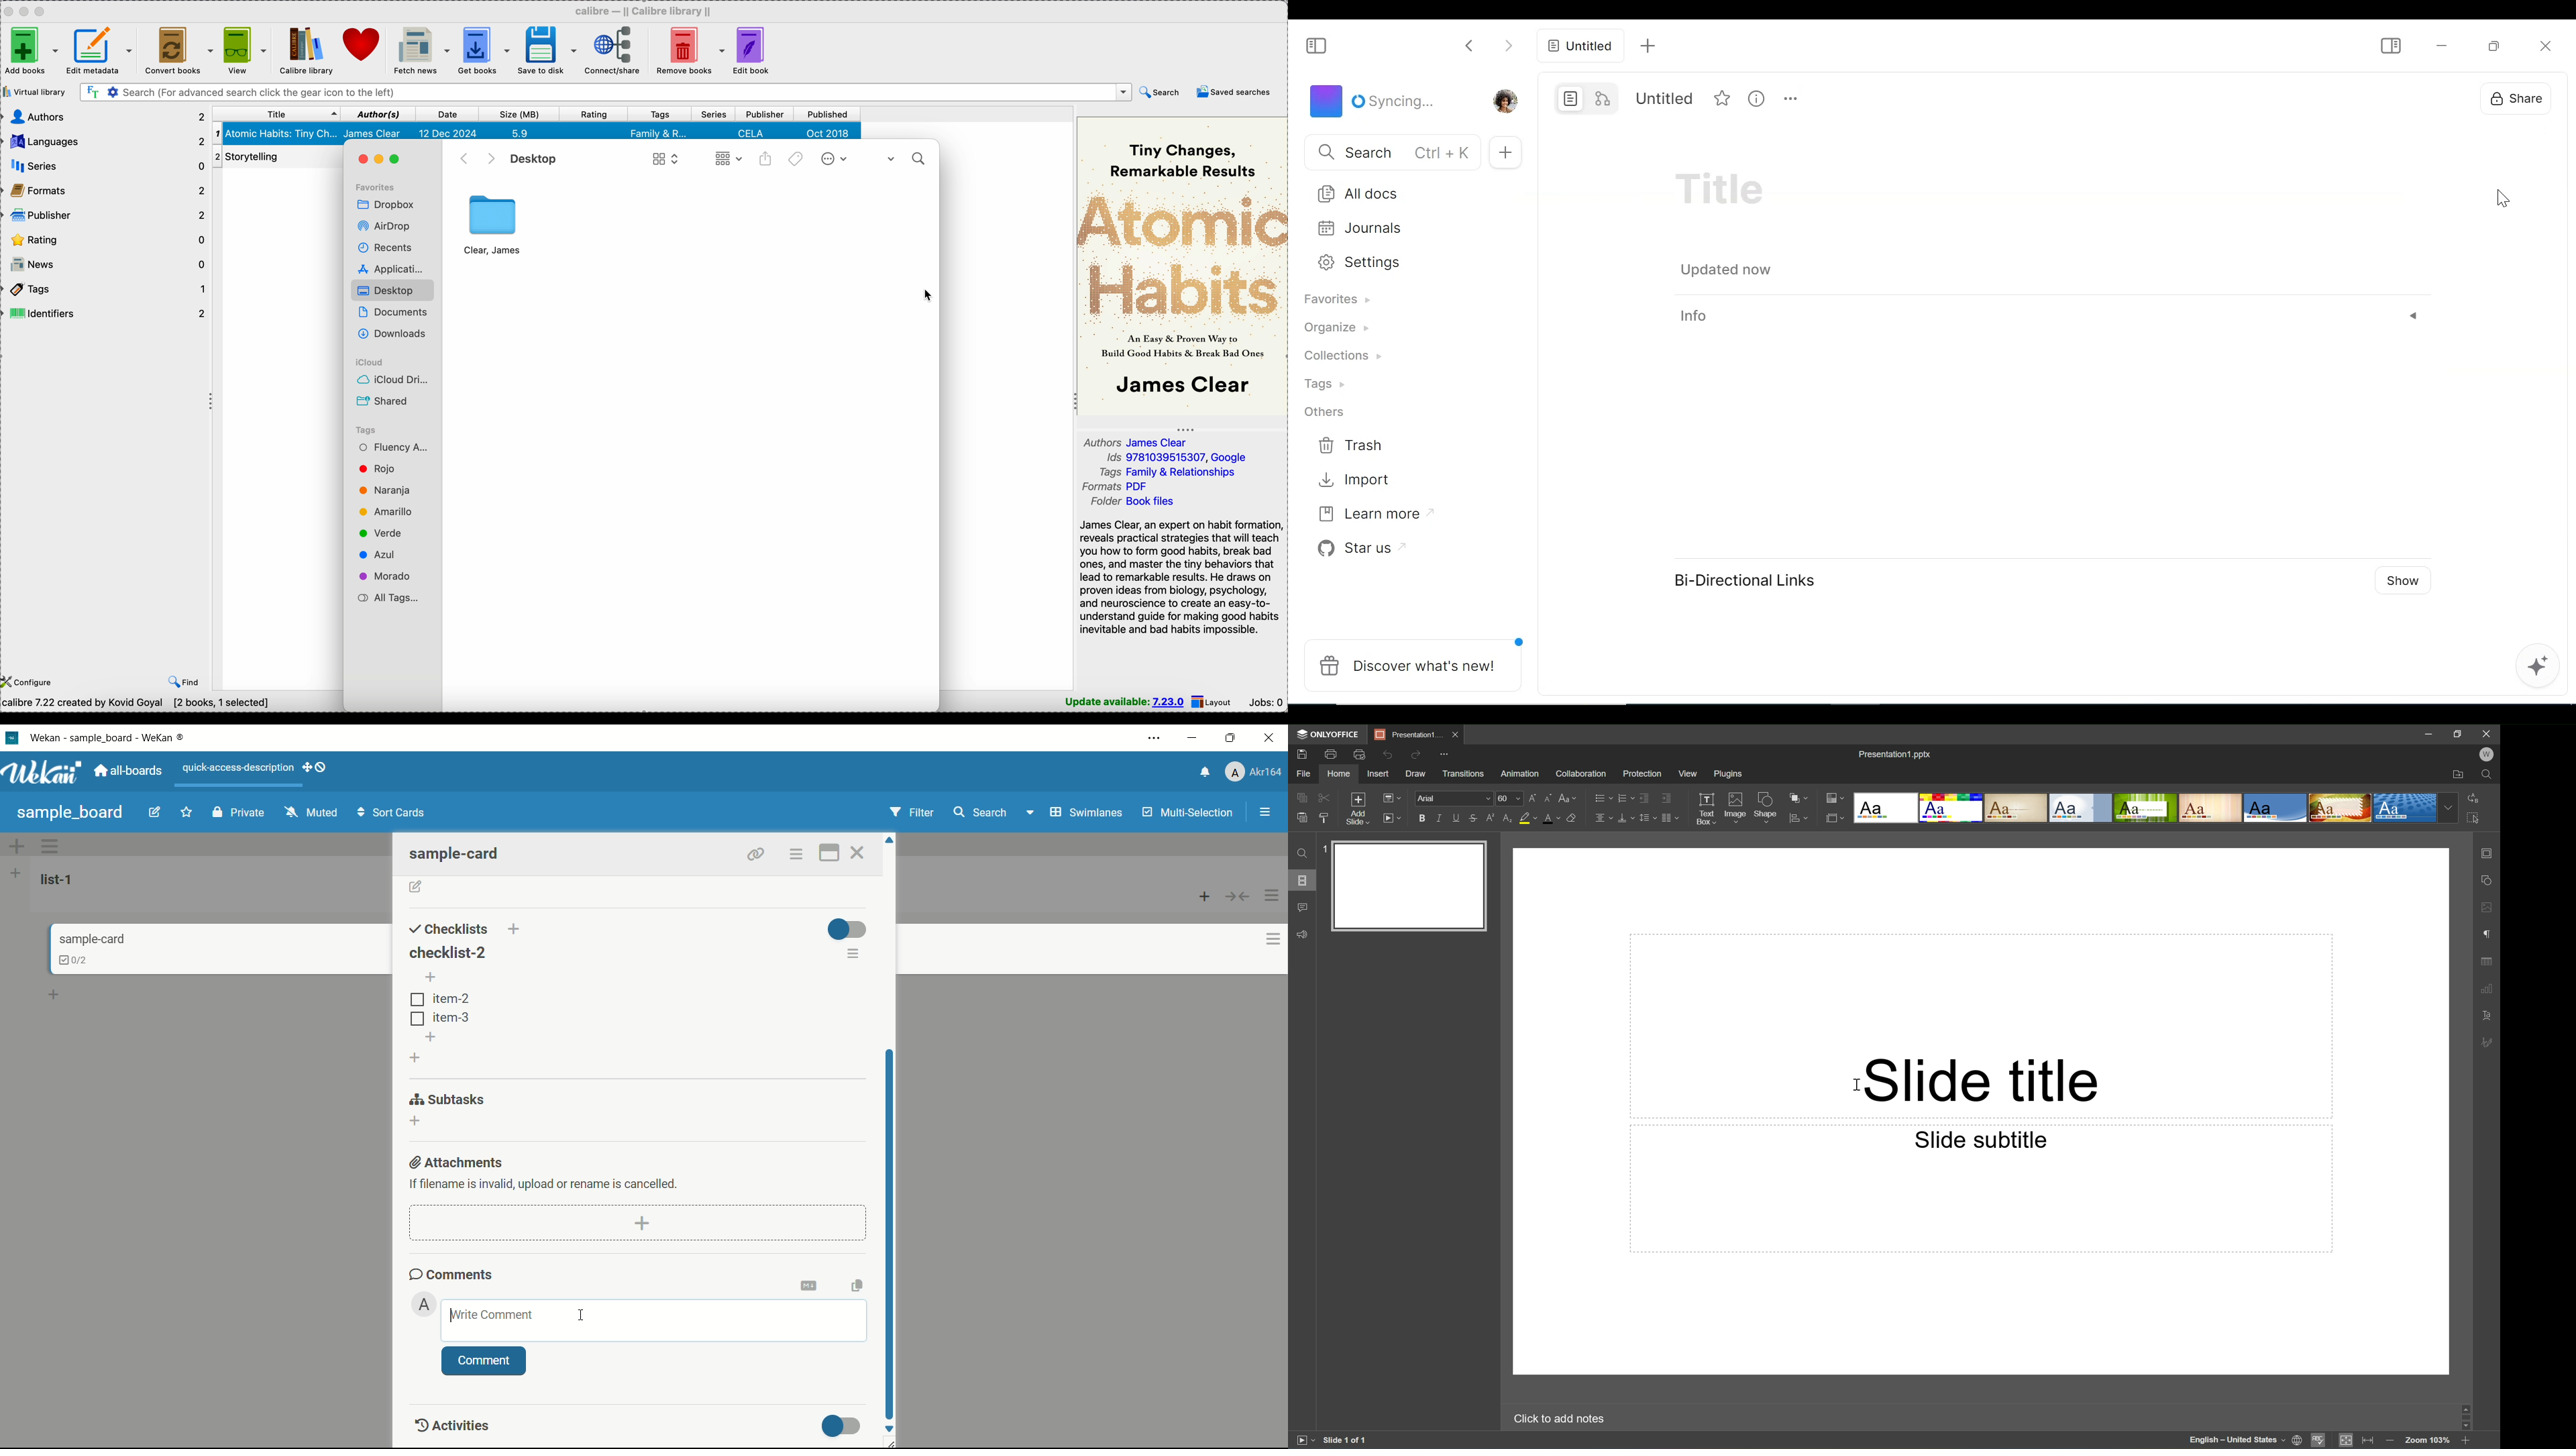 This screenshot has height=1456, width=2576. Describe the element at coordinates (381, 532) in the screenshot. I see `Green tag` at that location.